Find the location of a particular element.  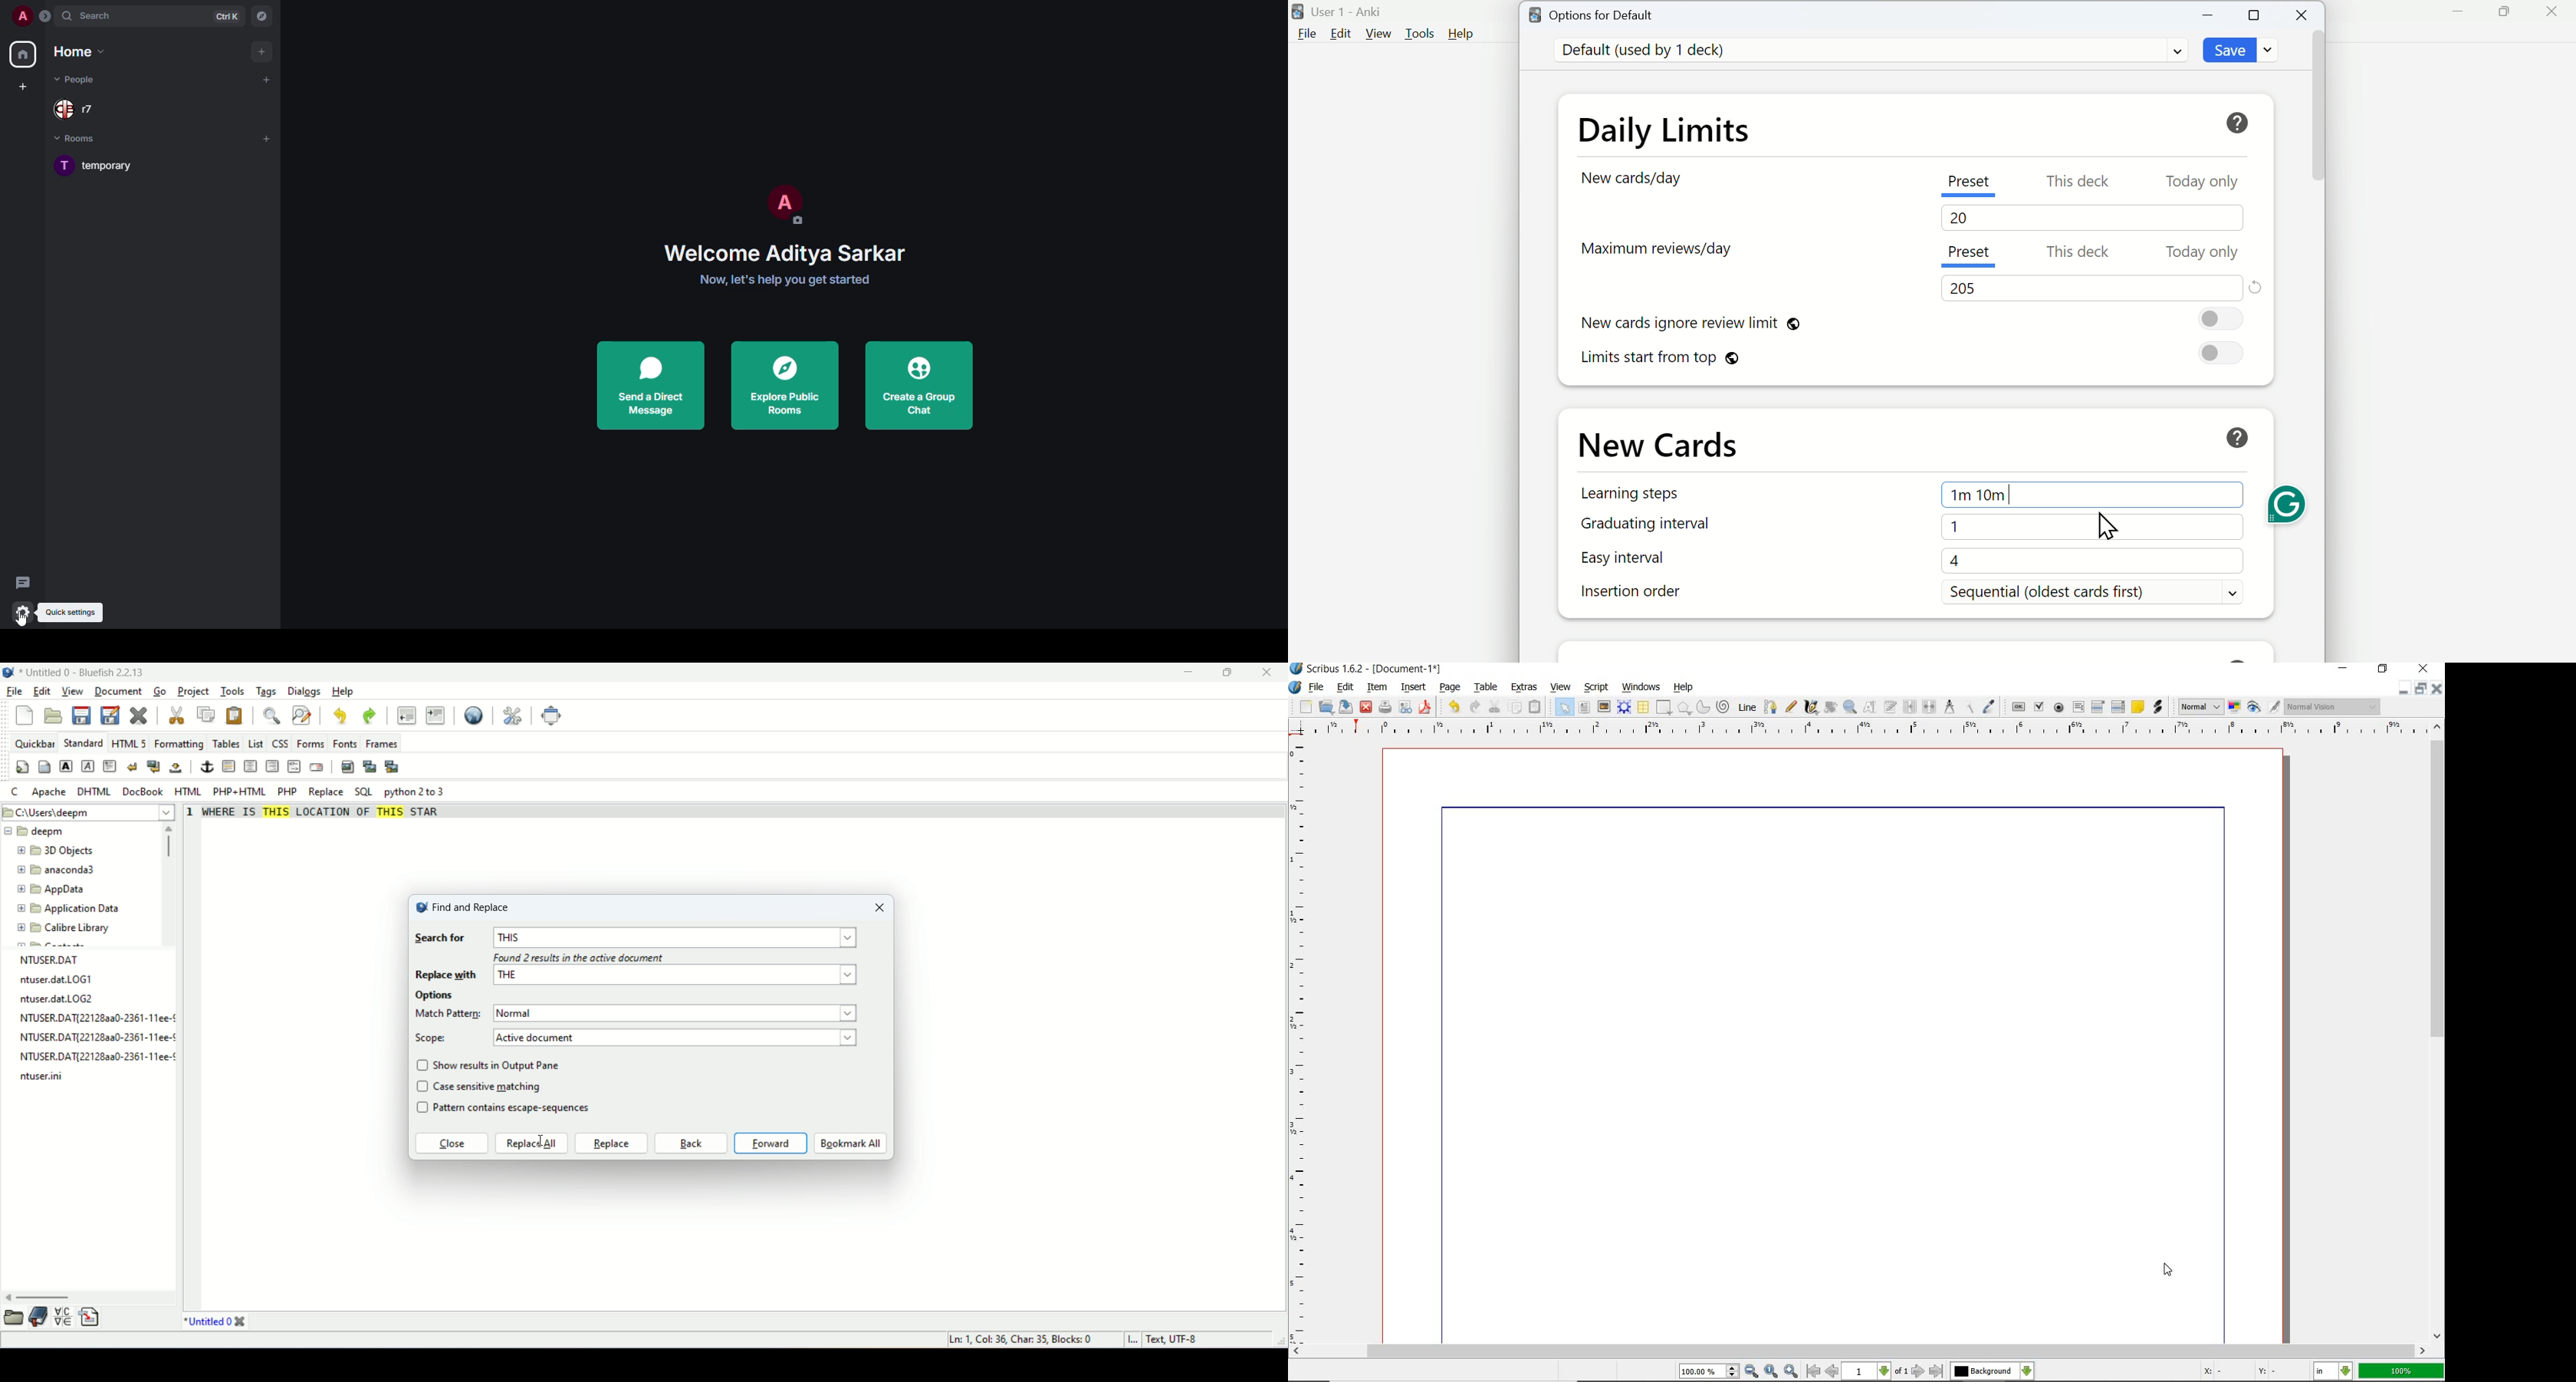

search is located at coordinates (91, 15).